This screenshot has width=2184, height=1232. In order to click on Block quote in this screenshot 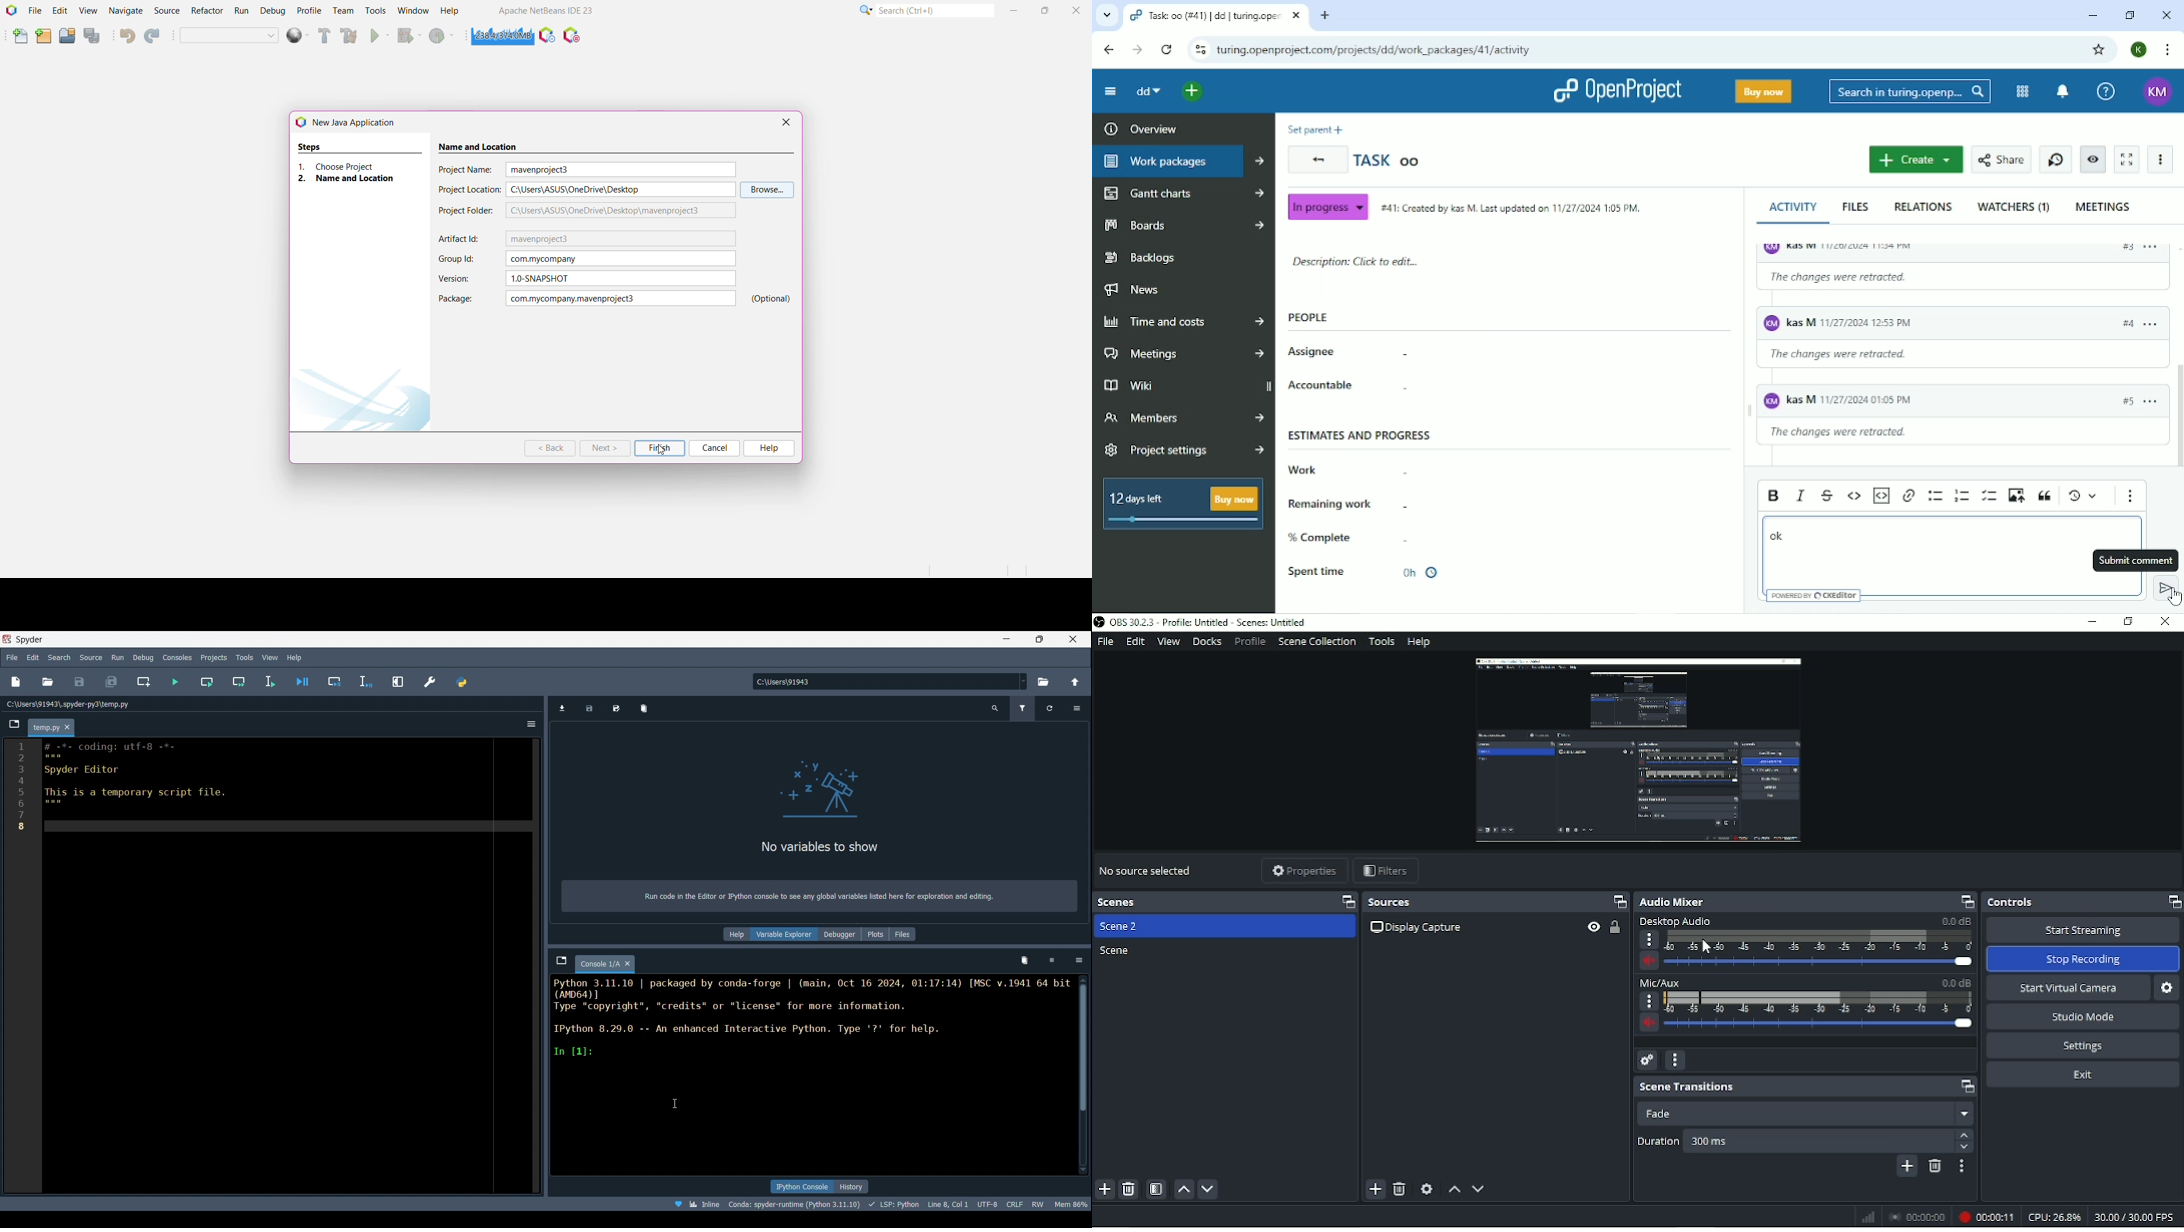, I will do `click(2045, 497)`.